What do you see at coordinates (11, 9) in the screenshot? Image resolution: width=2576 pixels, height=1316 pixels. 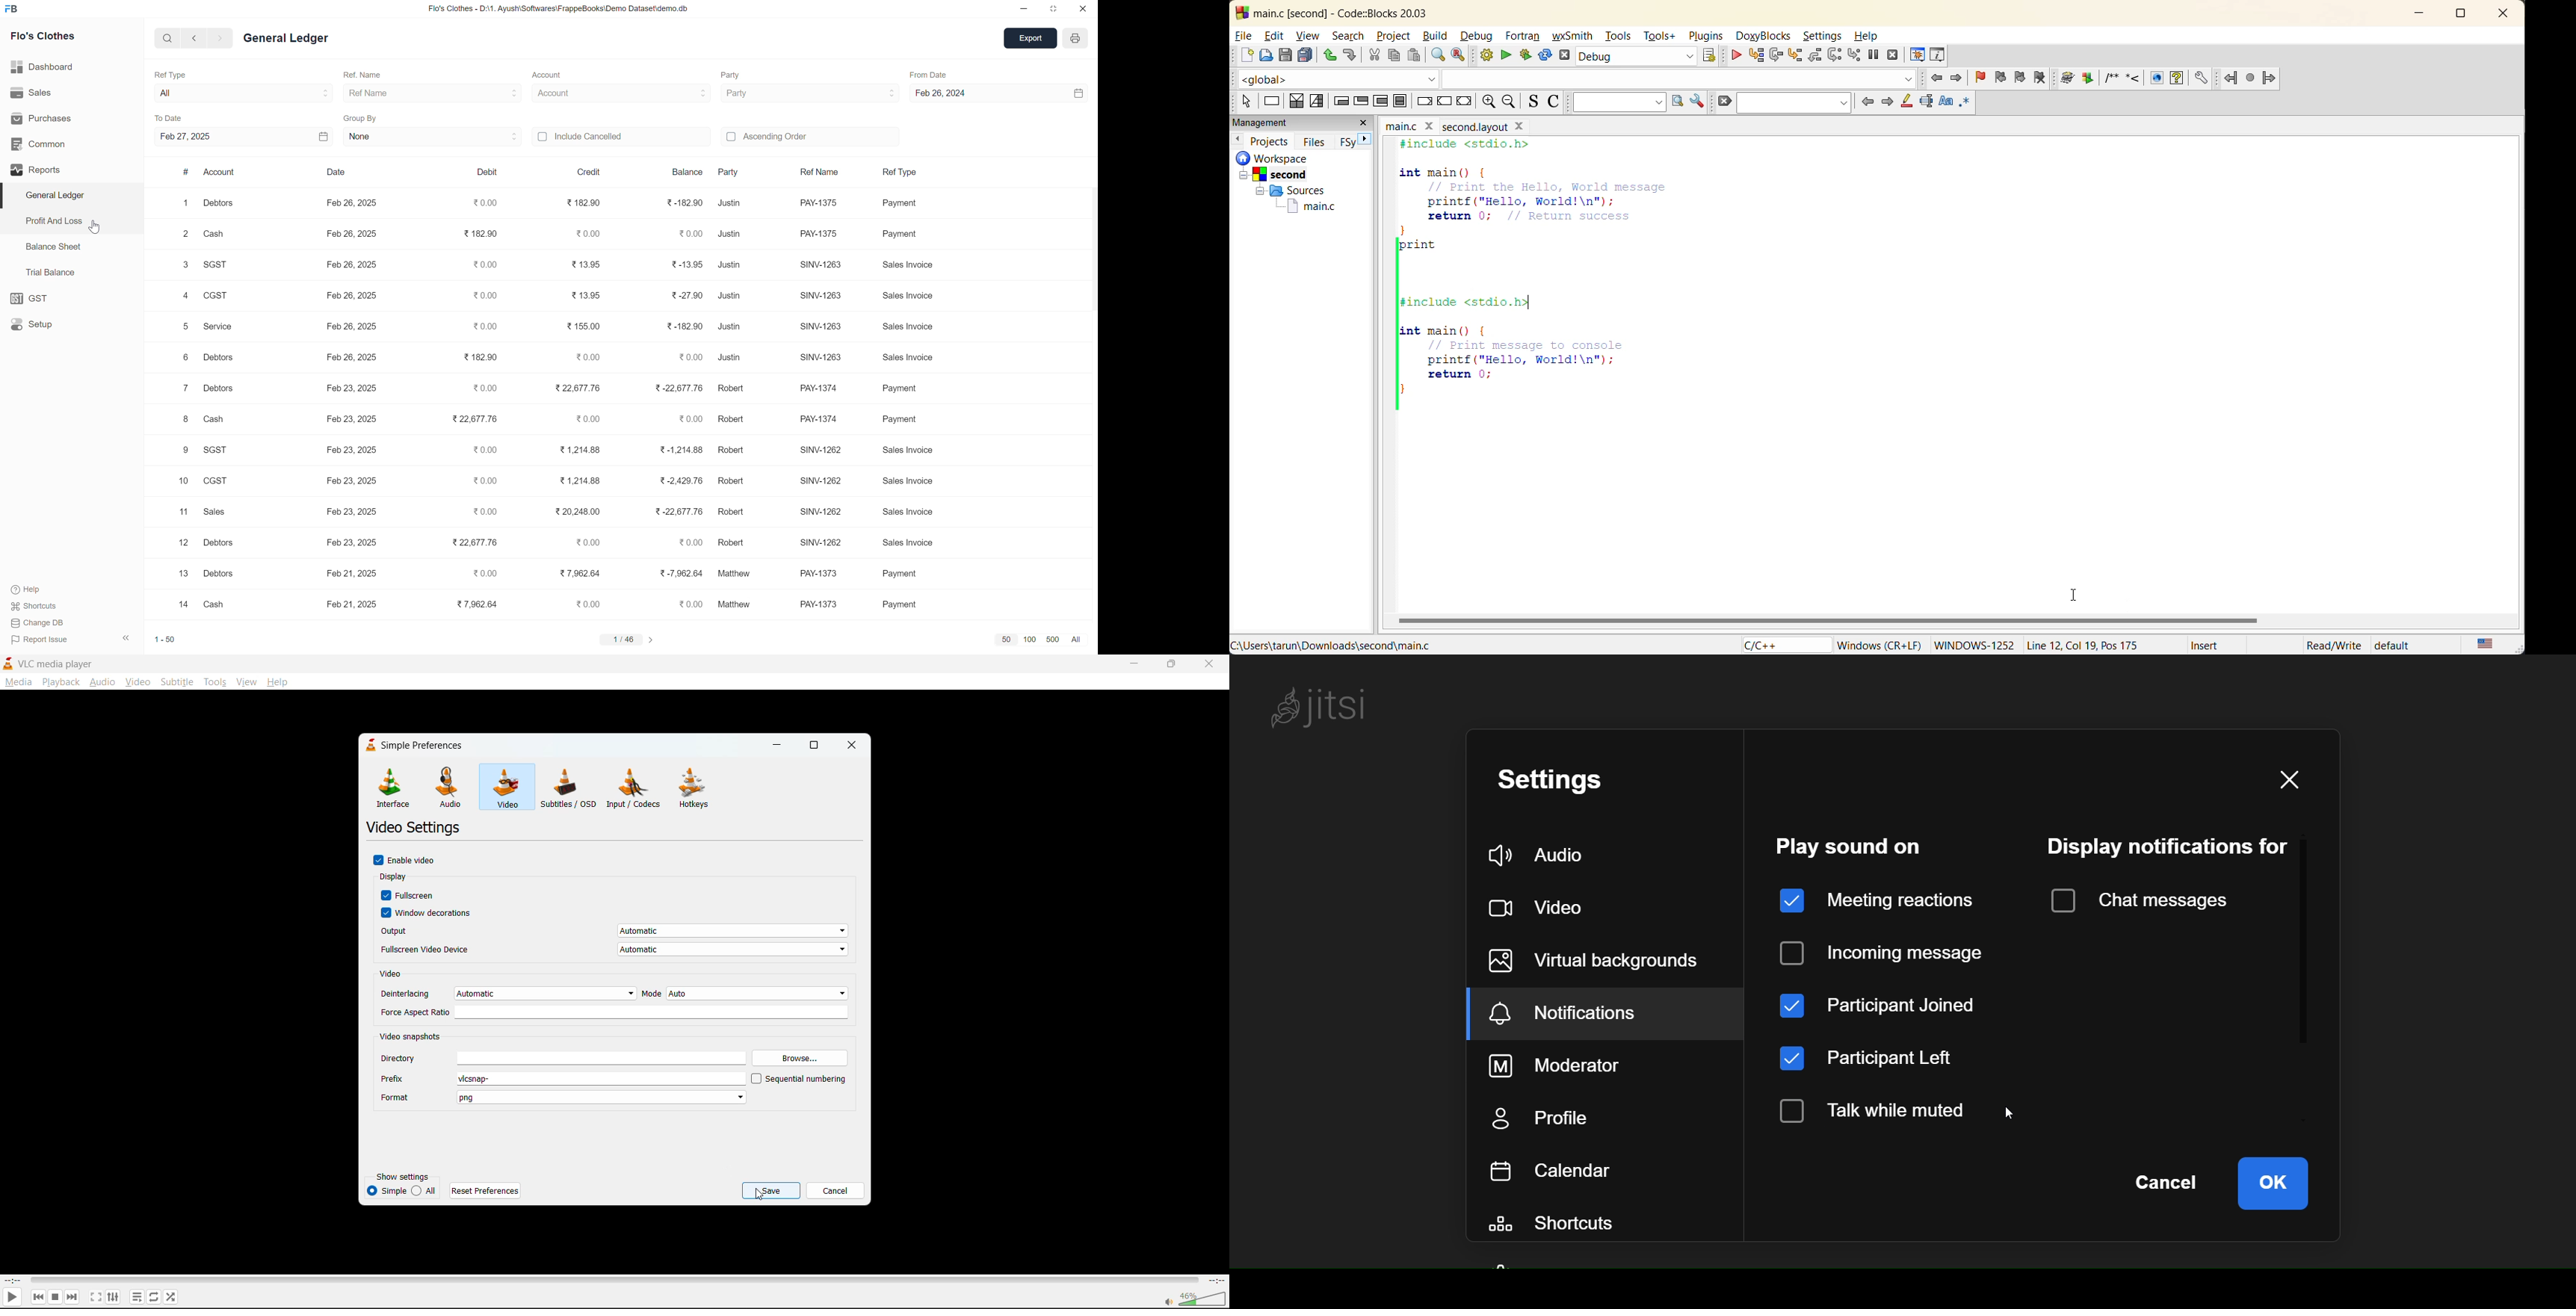 I see `FB` at bounding box center [11, 9].